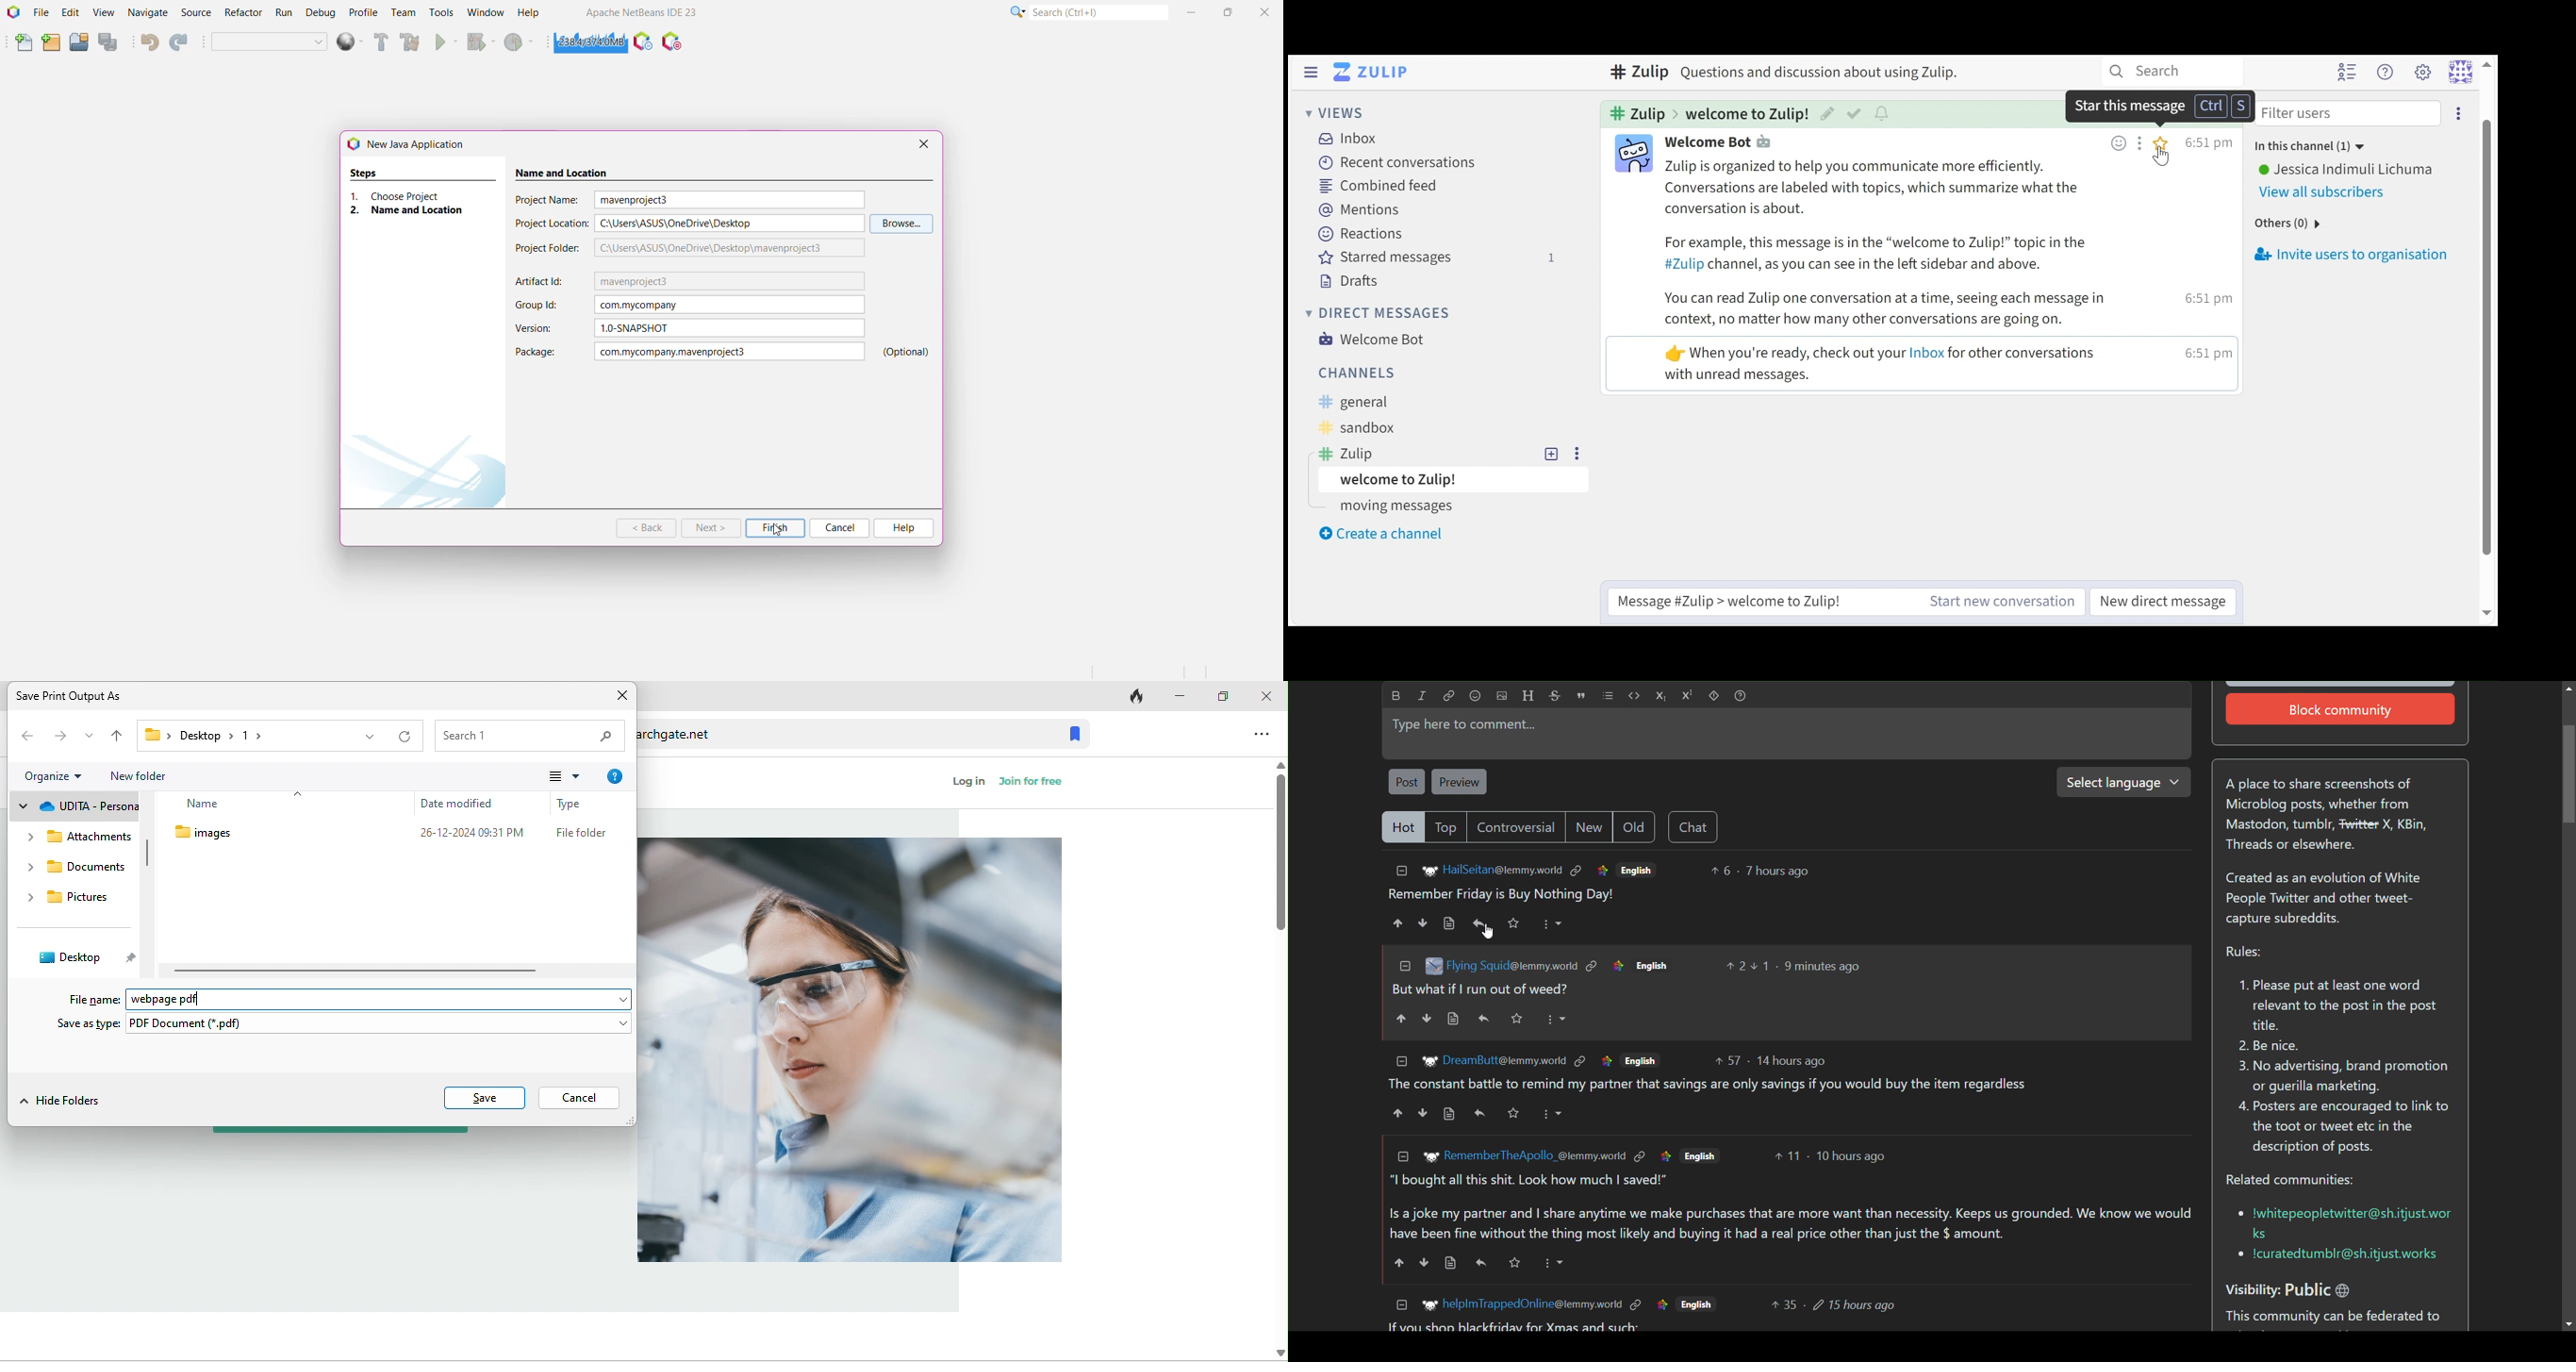 The image size is (2576, 1372). What do you see at coordinates (581, 835) in the screenshot?
I see `File Folder` at bounding box center [581, 835].